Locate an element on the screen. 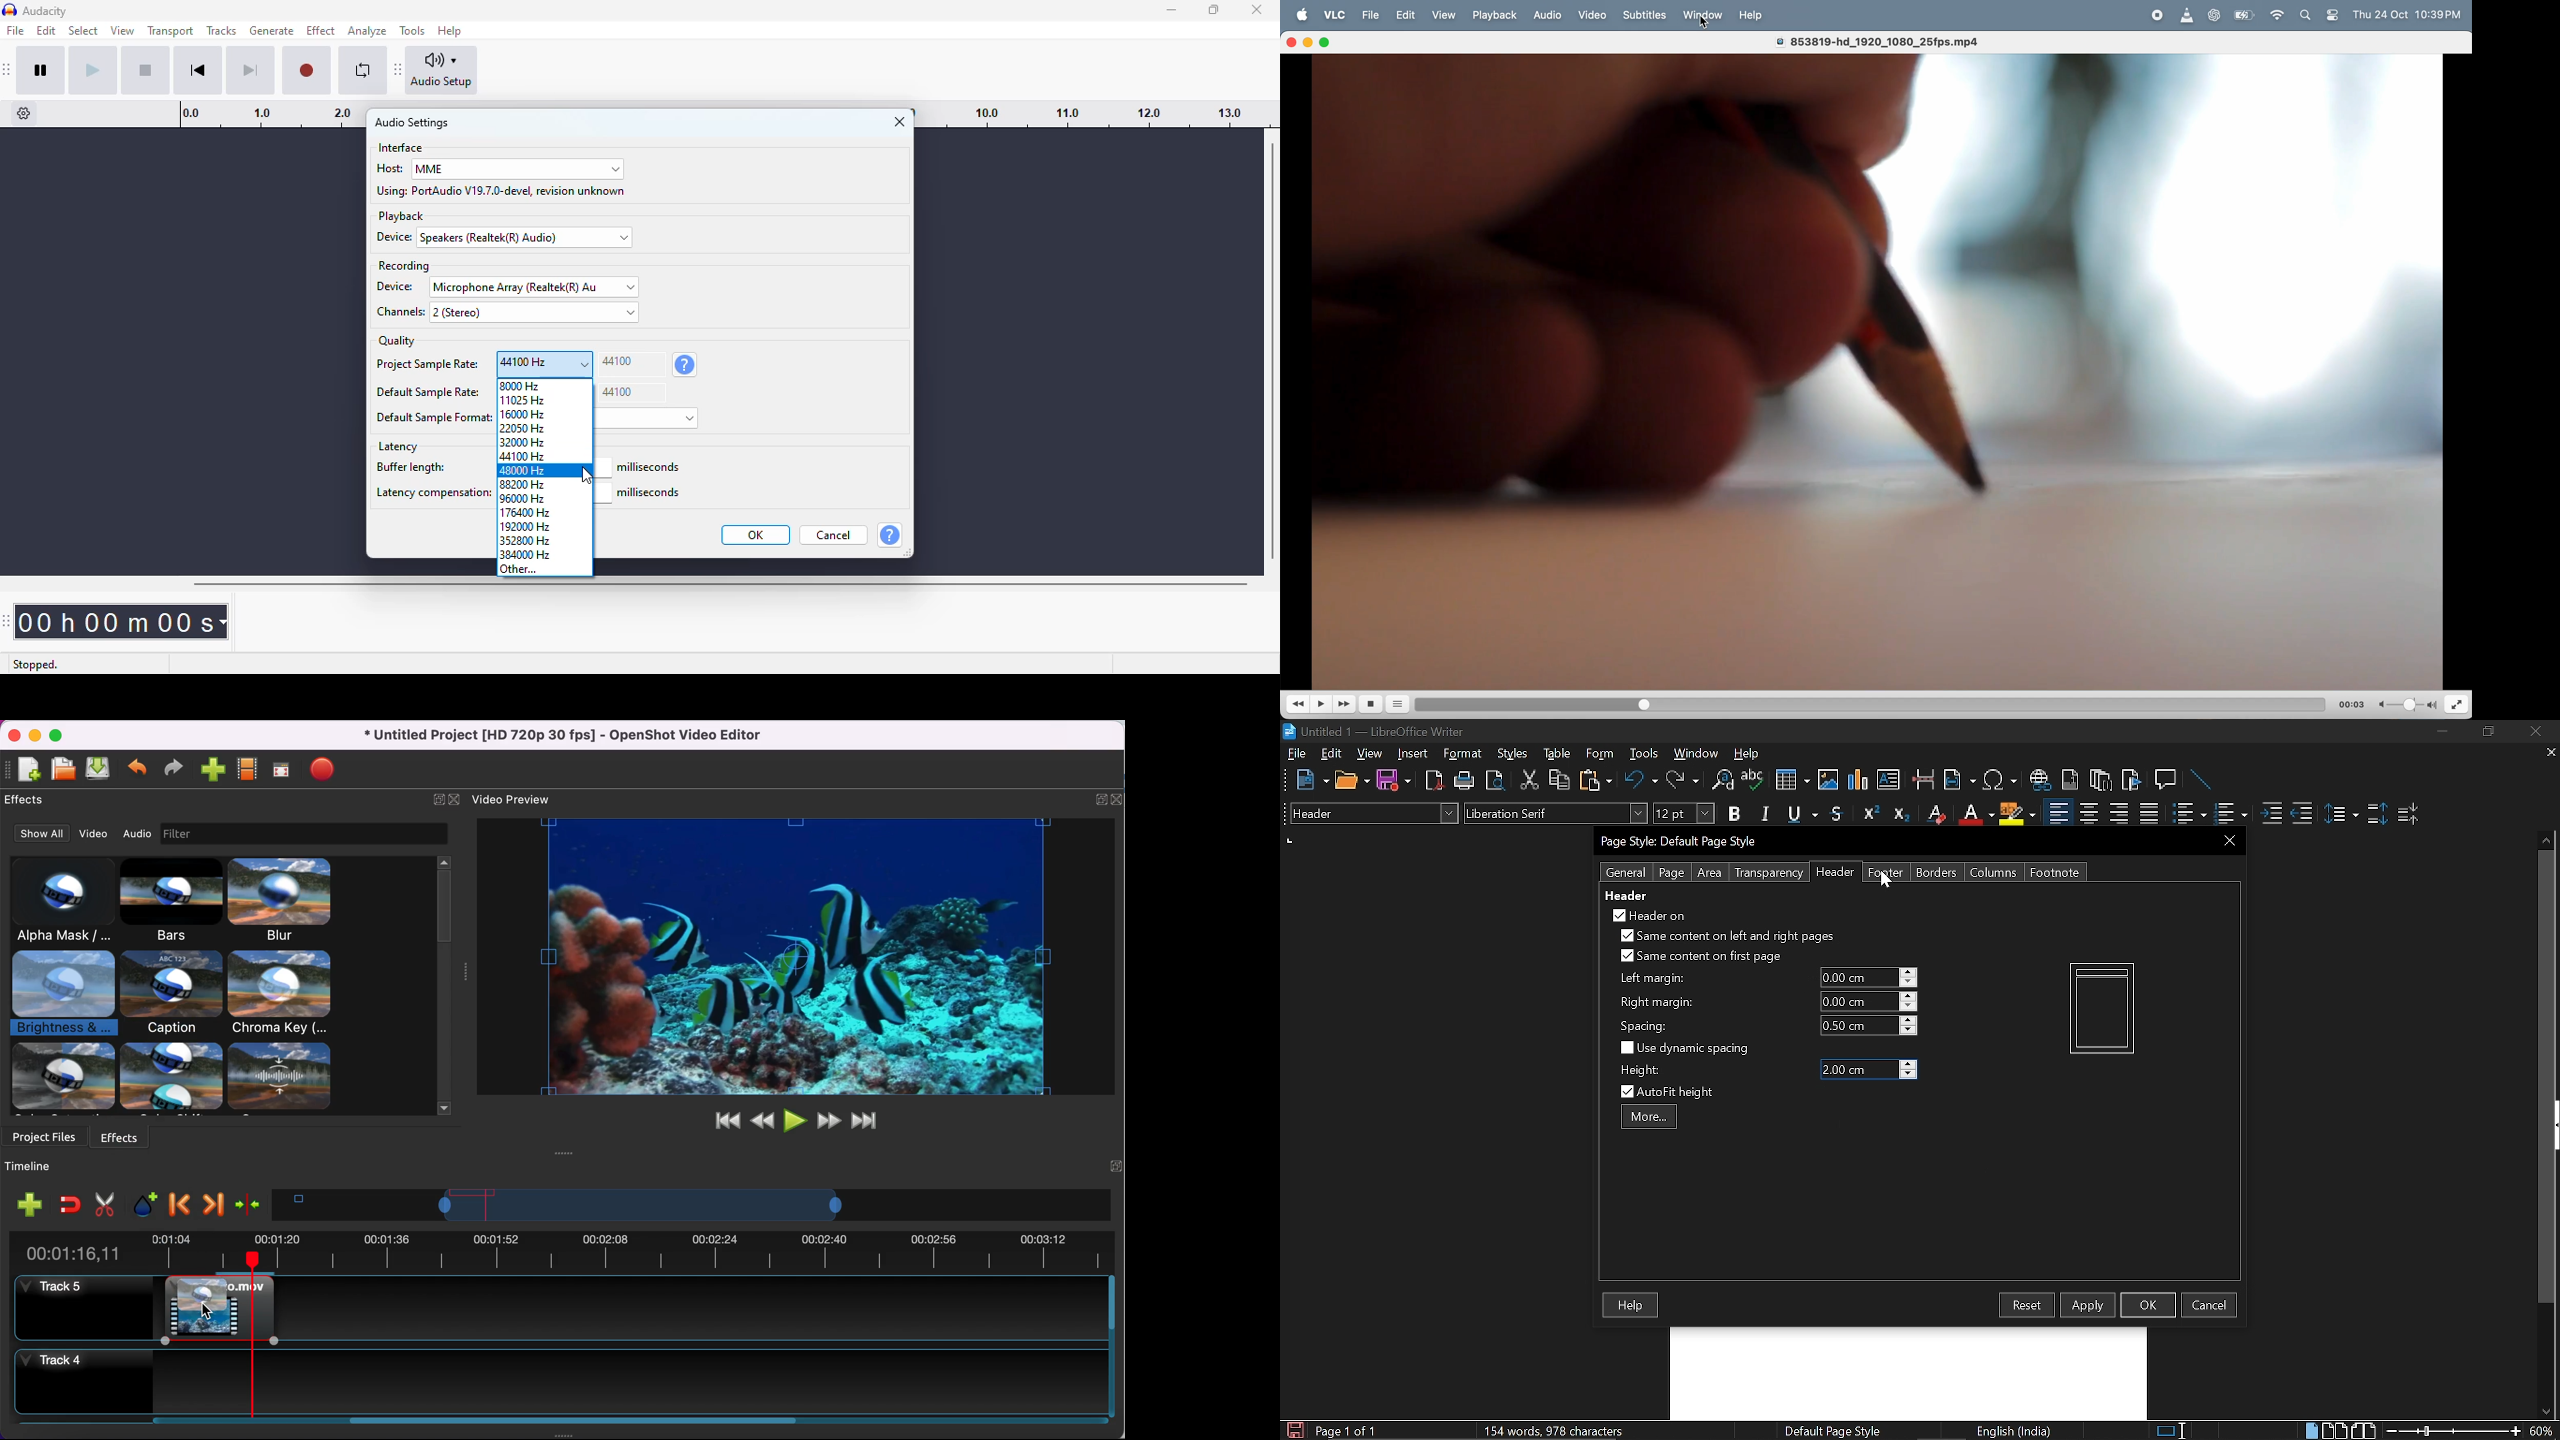  buffer length is located at coordinates (430, 469).